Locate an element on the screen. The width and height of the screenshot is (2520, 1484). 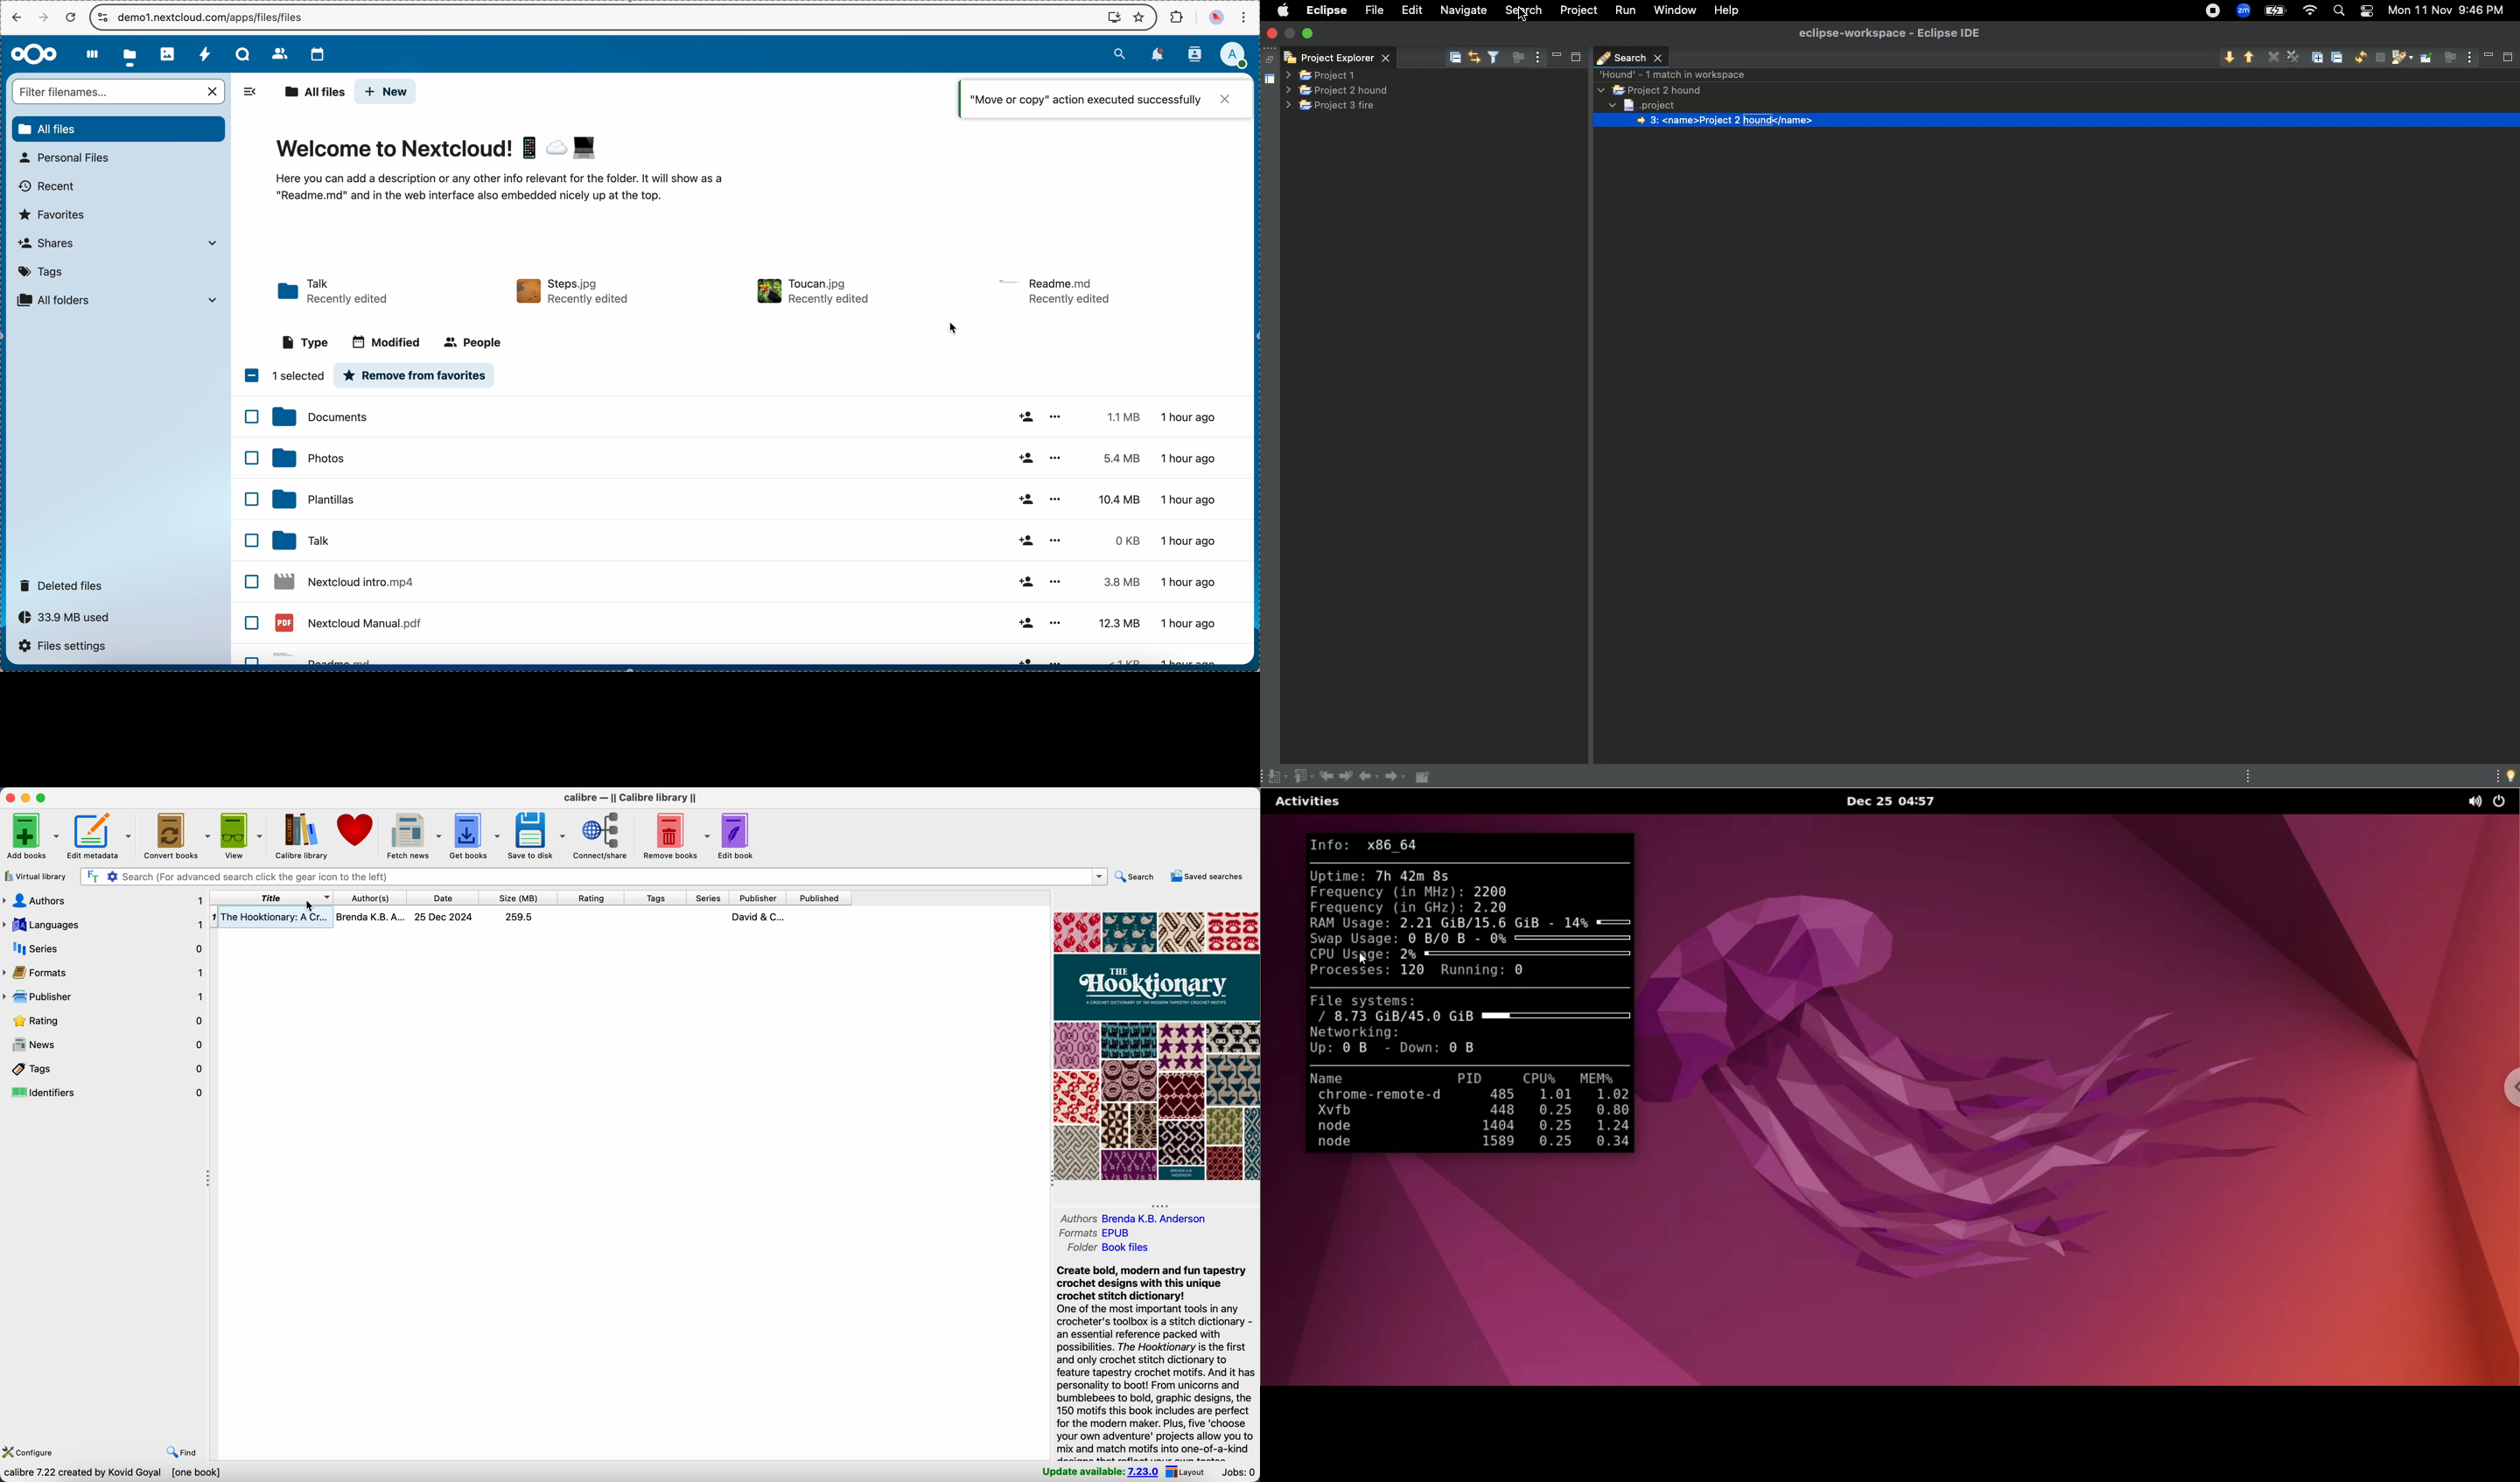
Nextcloud logo is located at coordinates (33, 54).